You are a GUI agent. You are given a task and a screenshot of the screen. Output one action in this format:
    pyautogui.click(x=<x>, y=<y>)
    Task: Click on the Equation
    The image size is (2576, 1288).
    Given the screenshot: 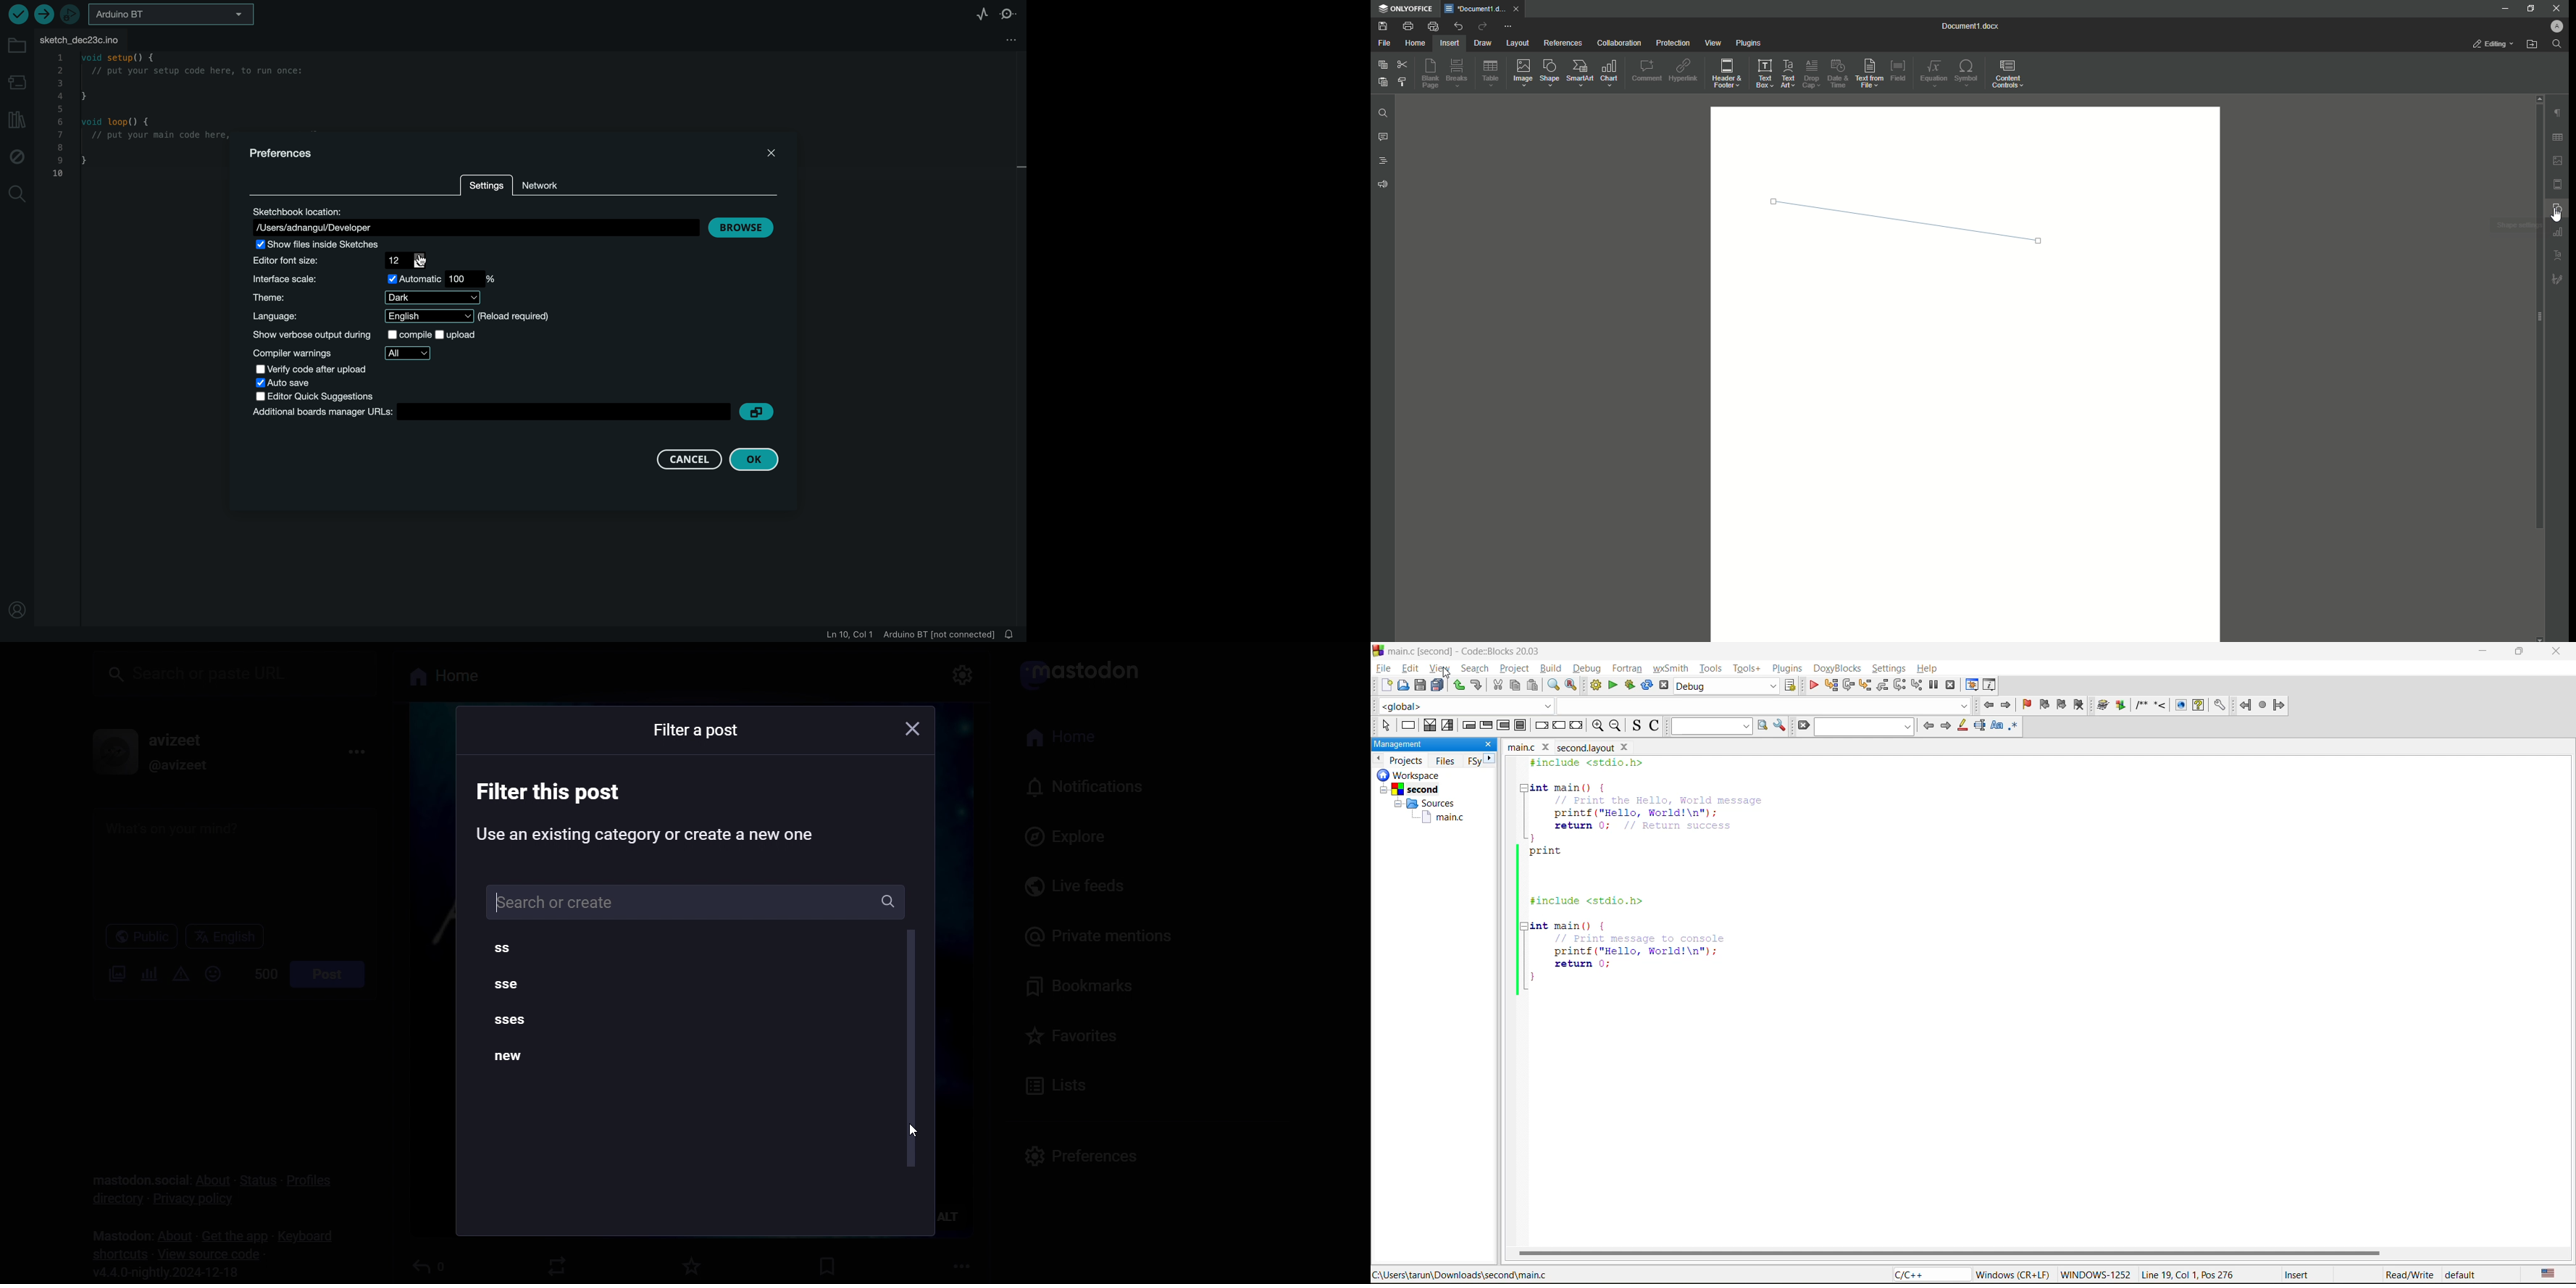 What is the action you would take?
    pyautogui.click(x=1932, y=73)
    